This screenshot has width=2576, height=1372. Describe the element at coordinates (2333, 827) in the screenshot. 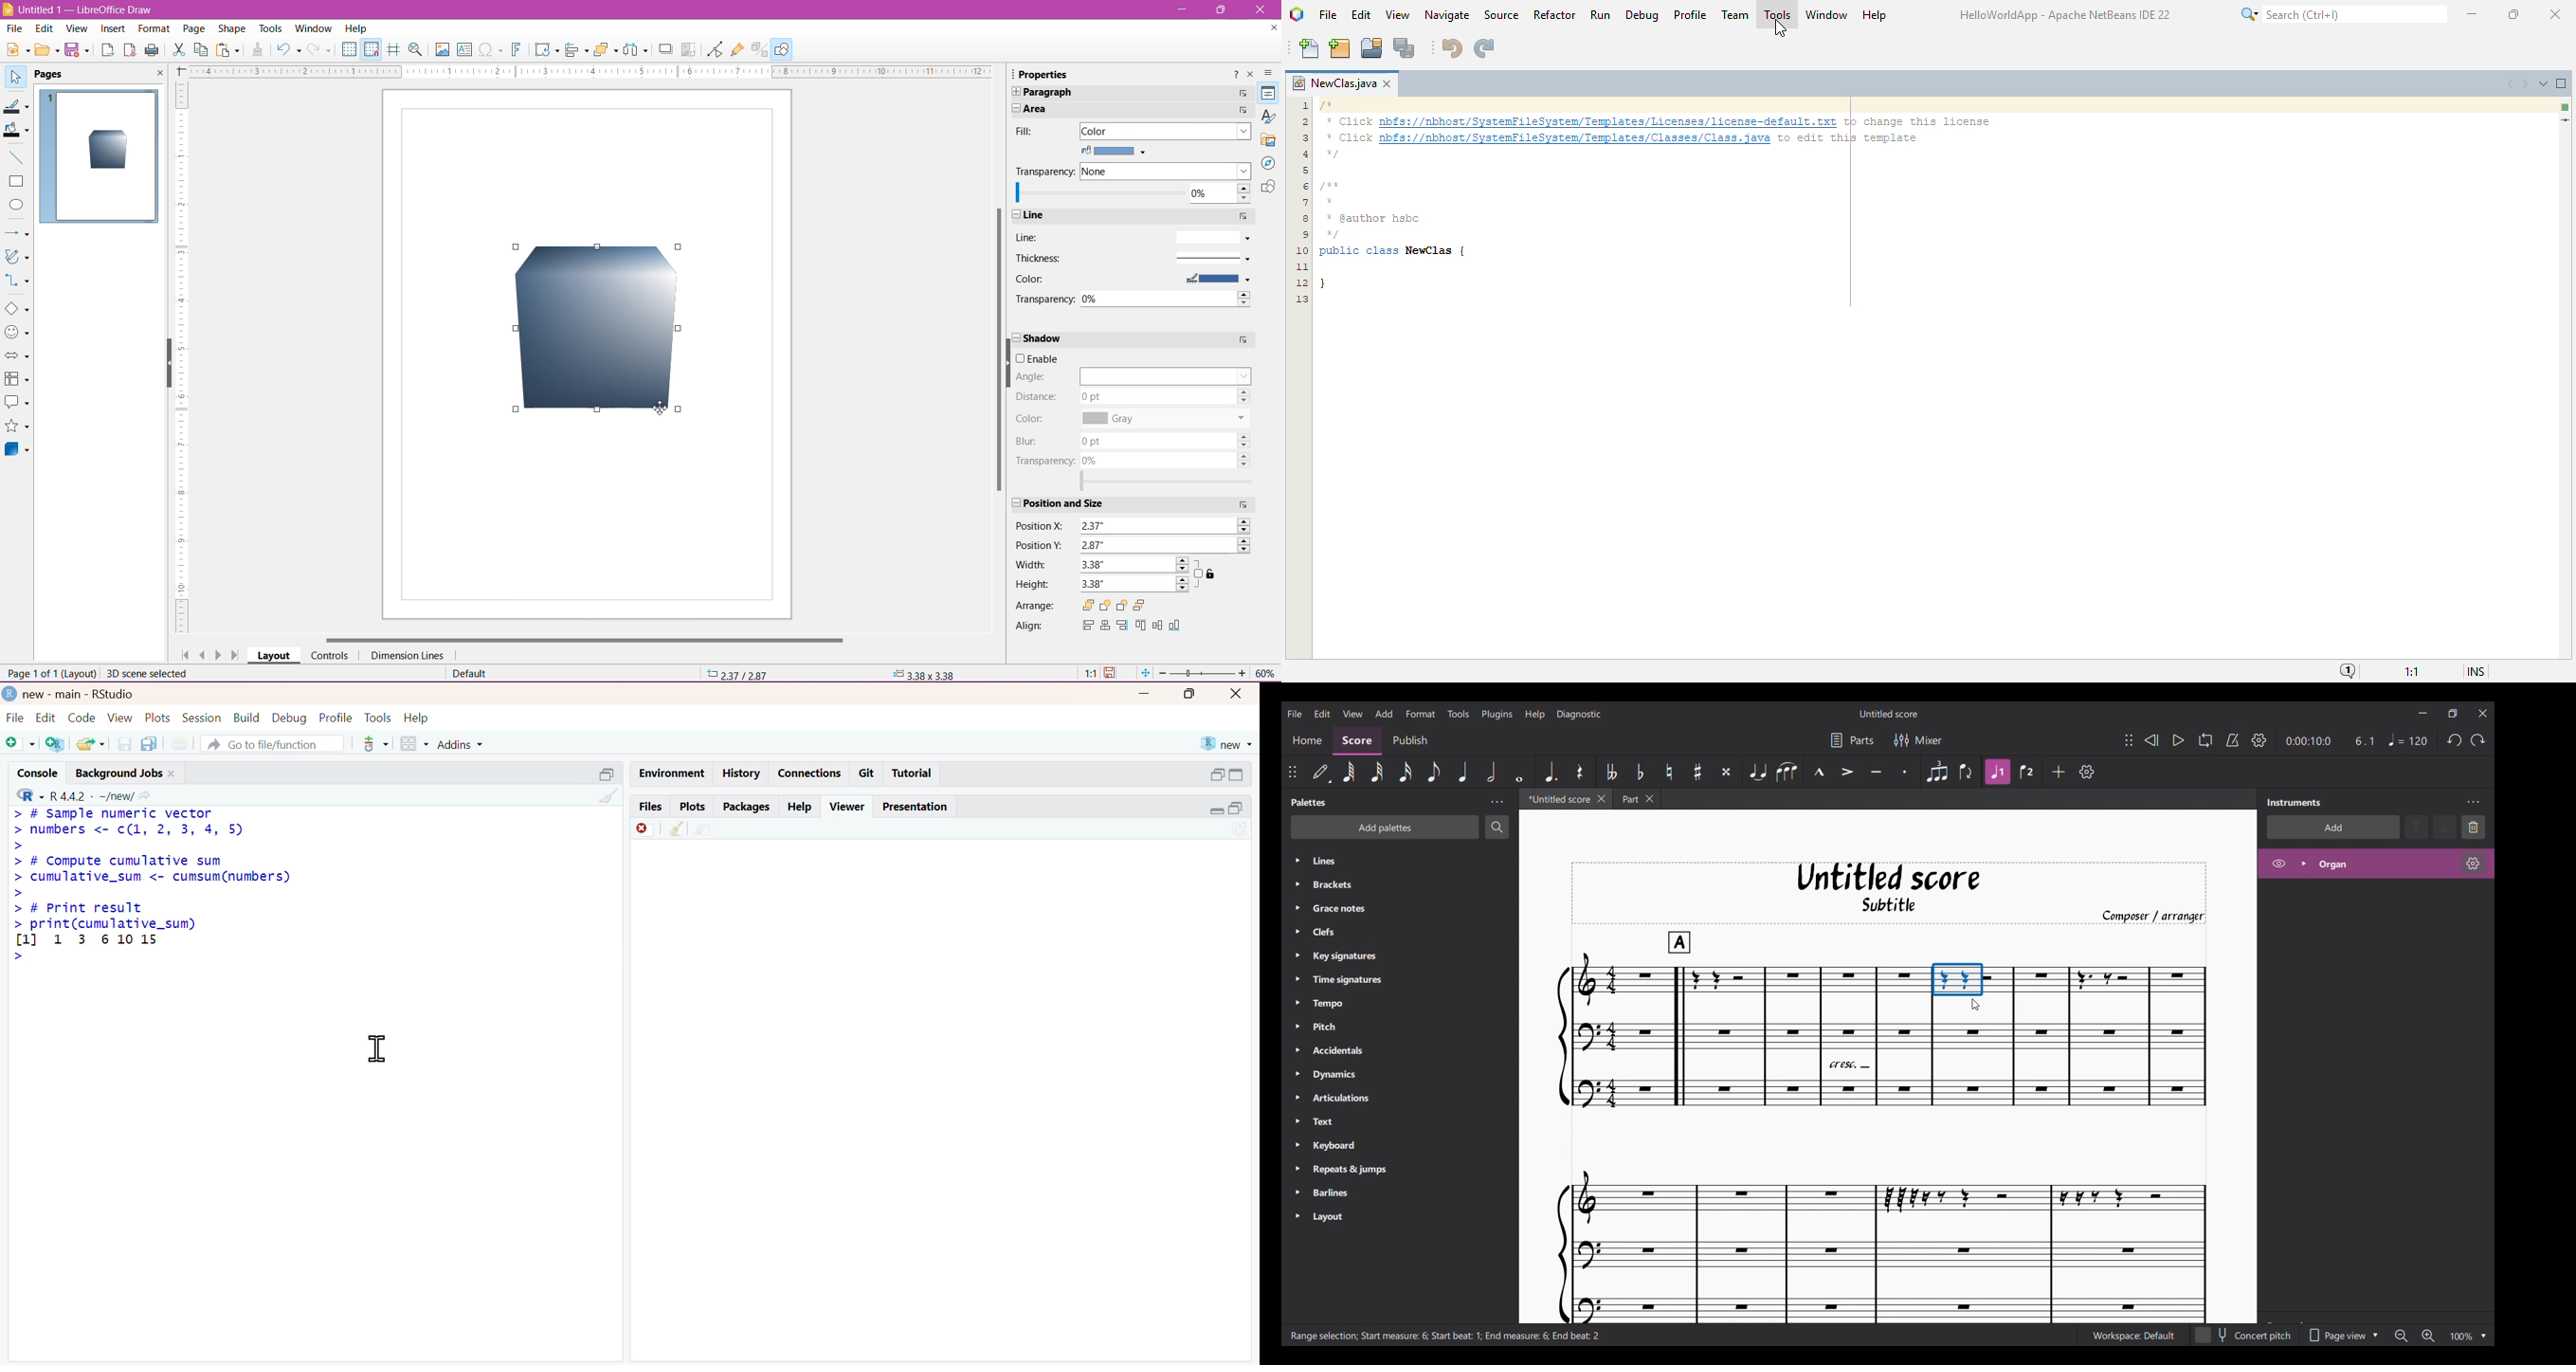

I see `Add instrument` at that location.